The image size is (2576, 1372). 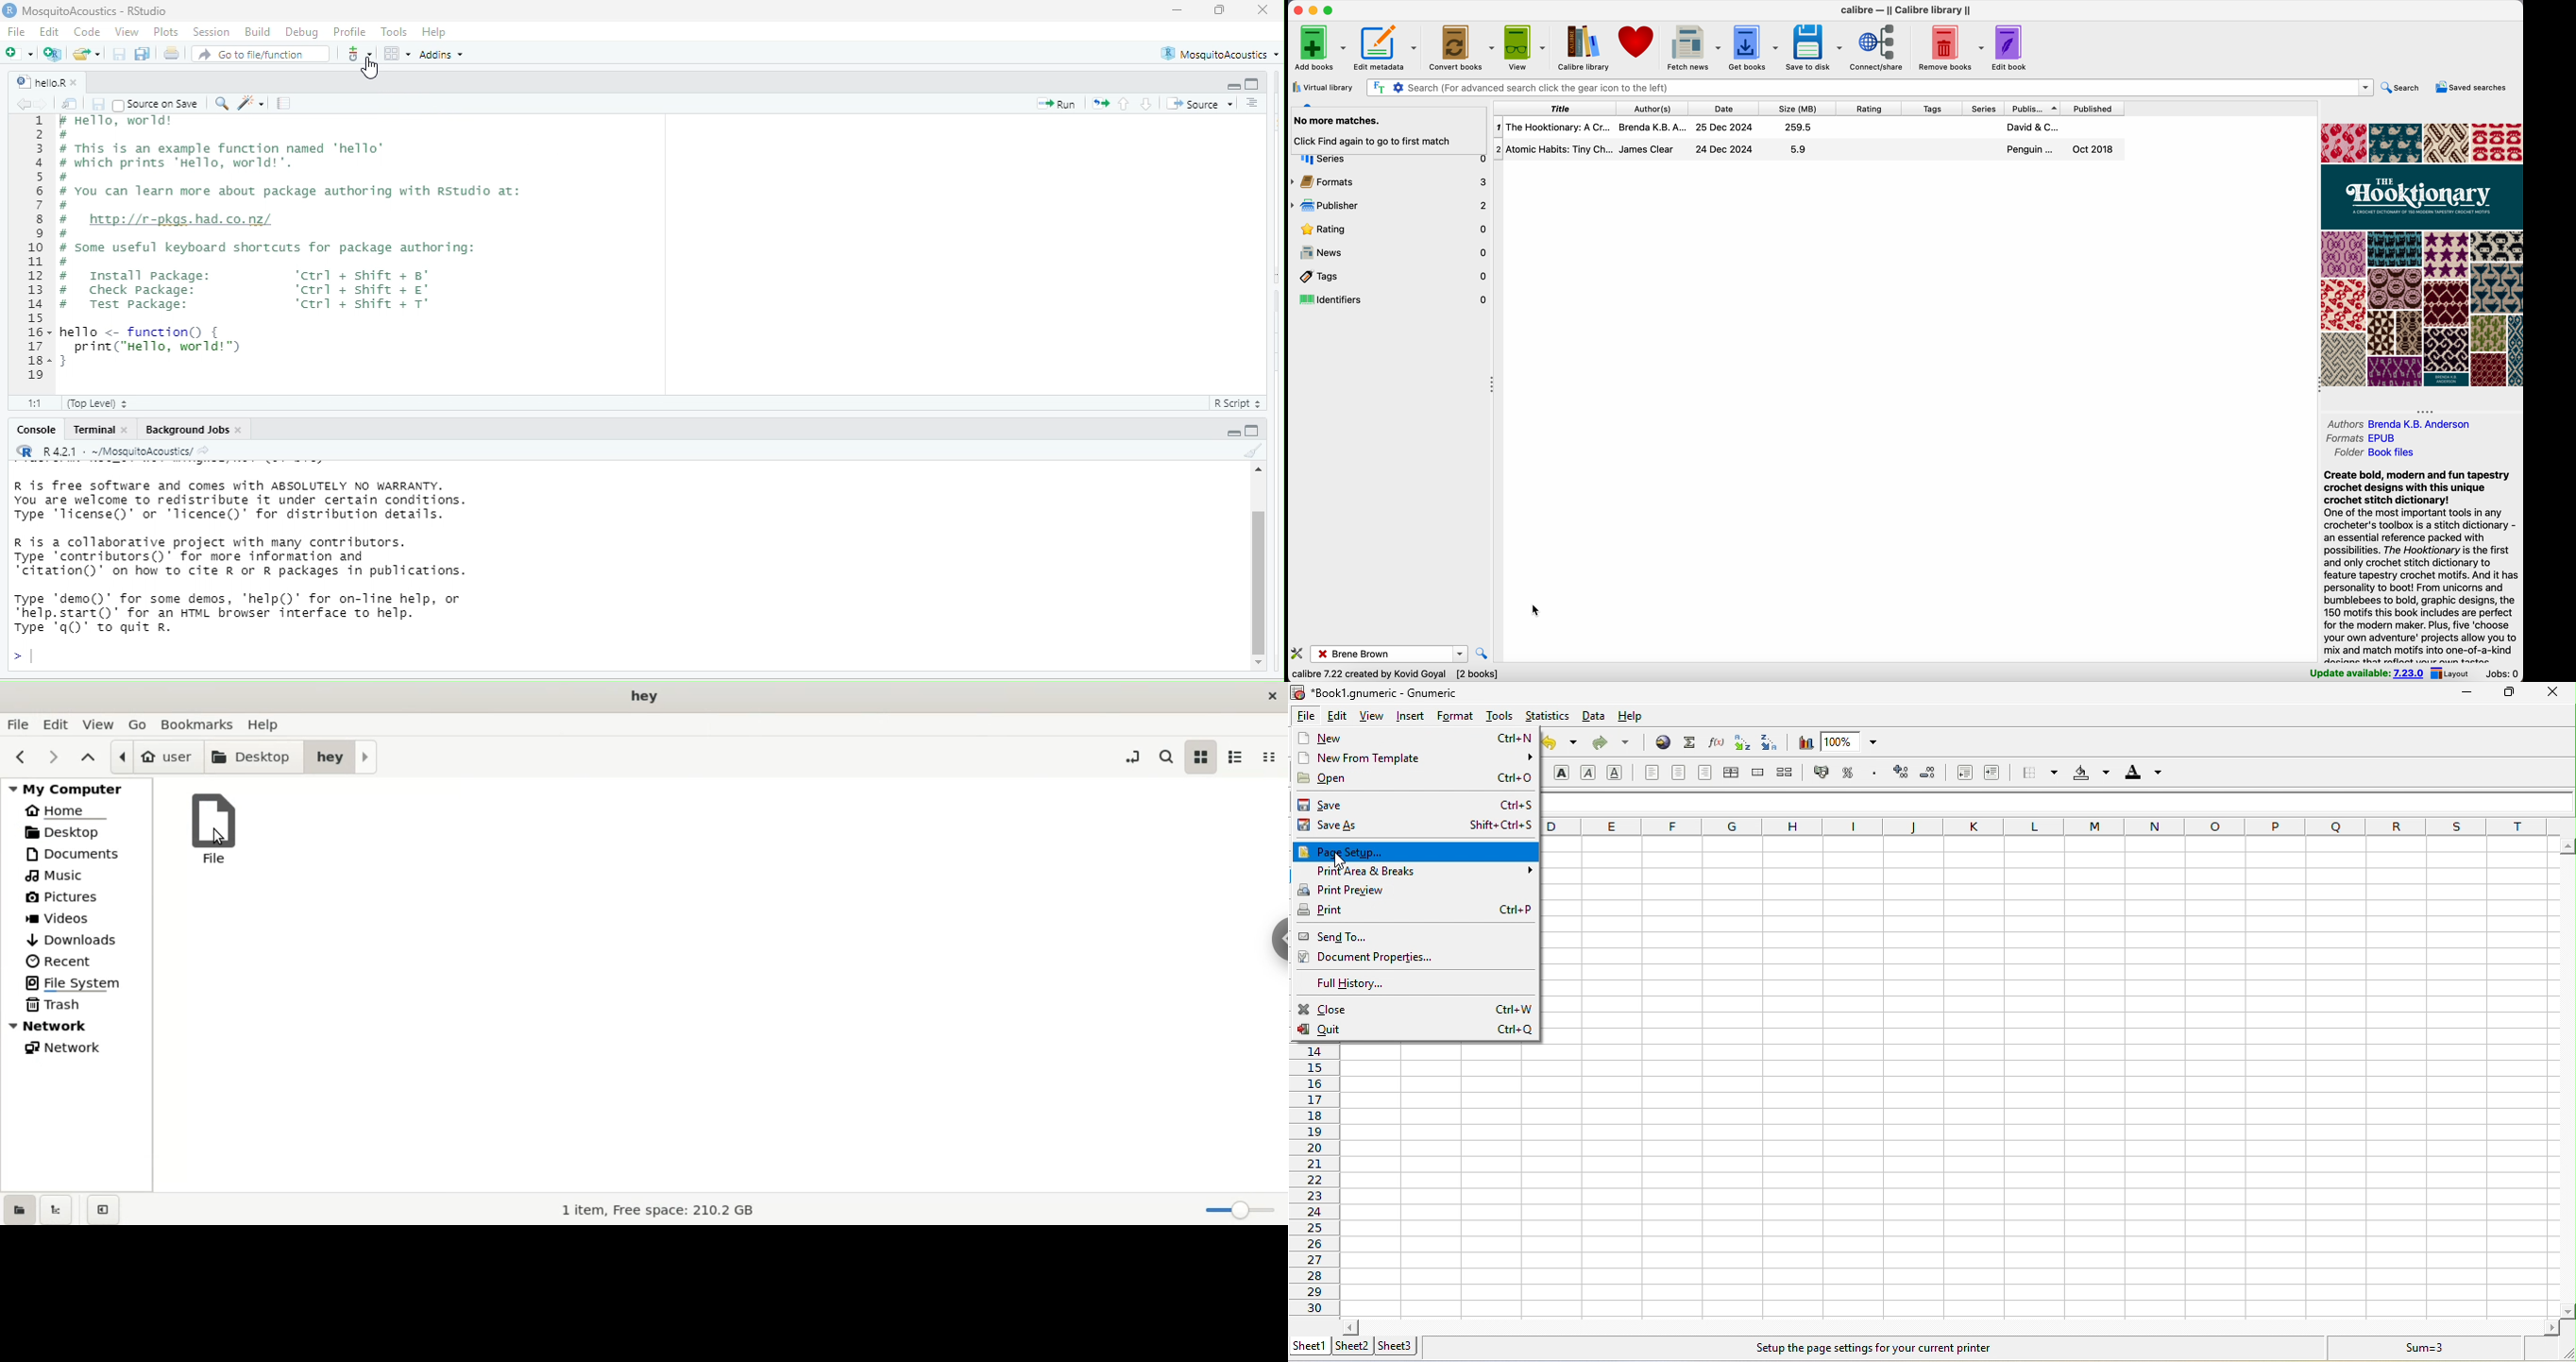 What do you see at coordinates (343, 757) in the screenshot?
I see `hey` at bounding box center [343, 757].